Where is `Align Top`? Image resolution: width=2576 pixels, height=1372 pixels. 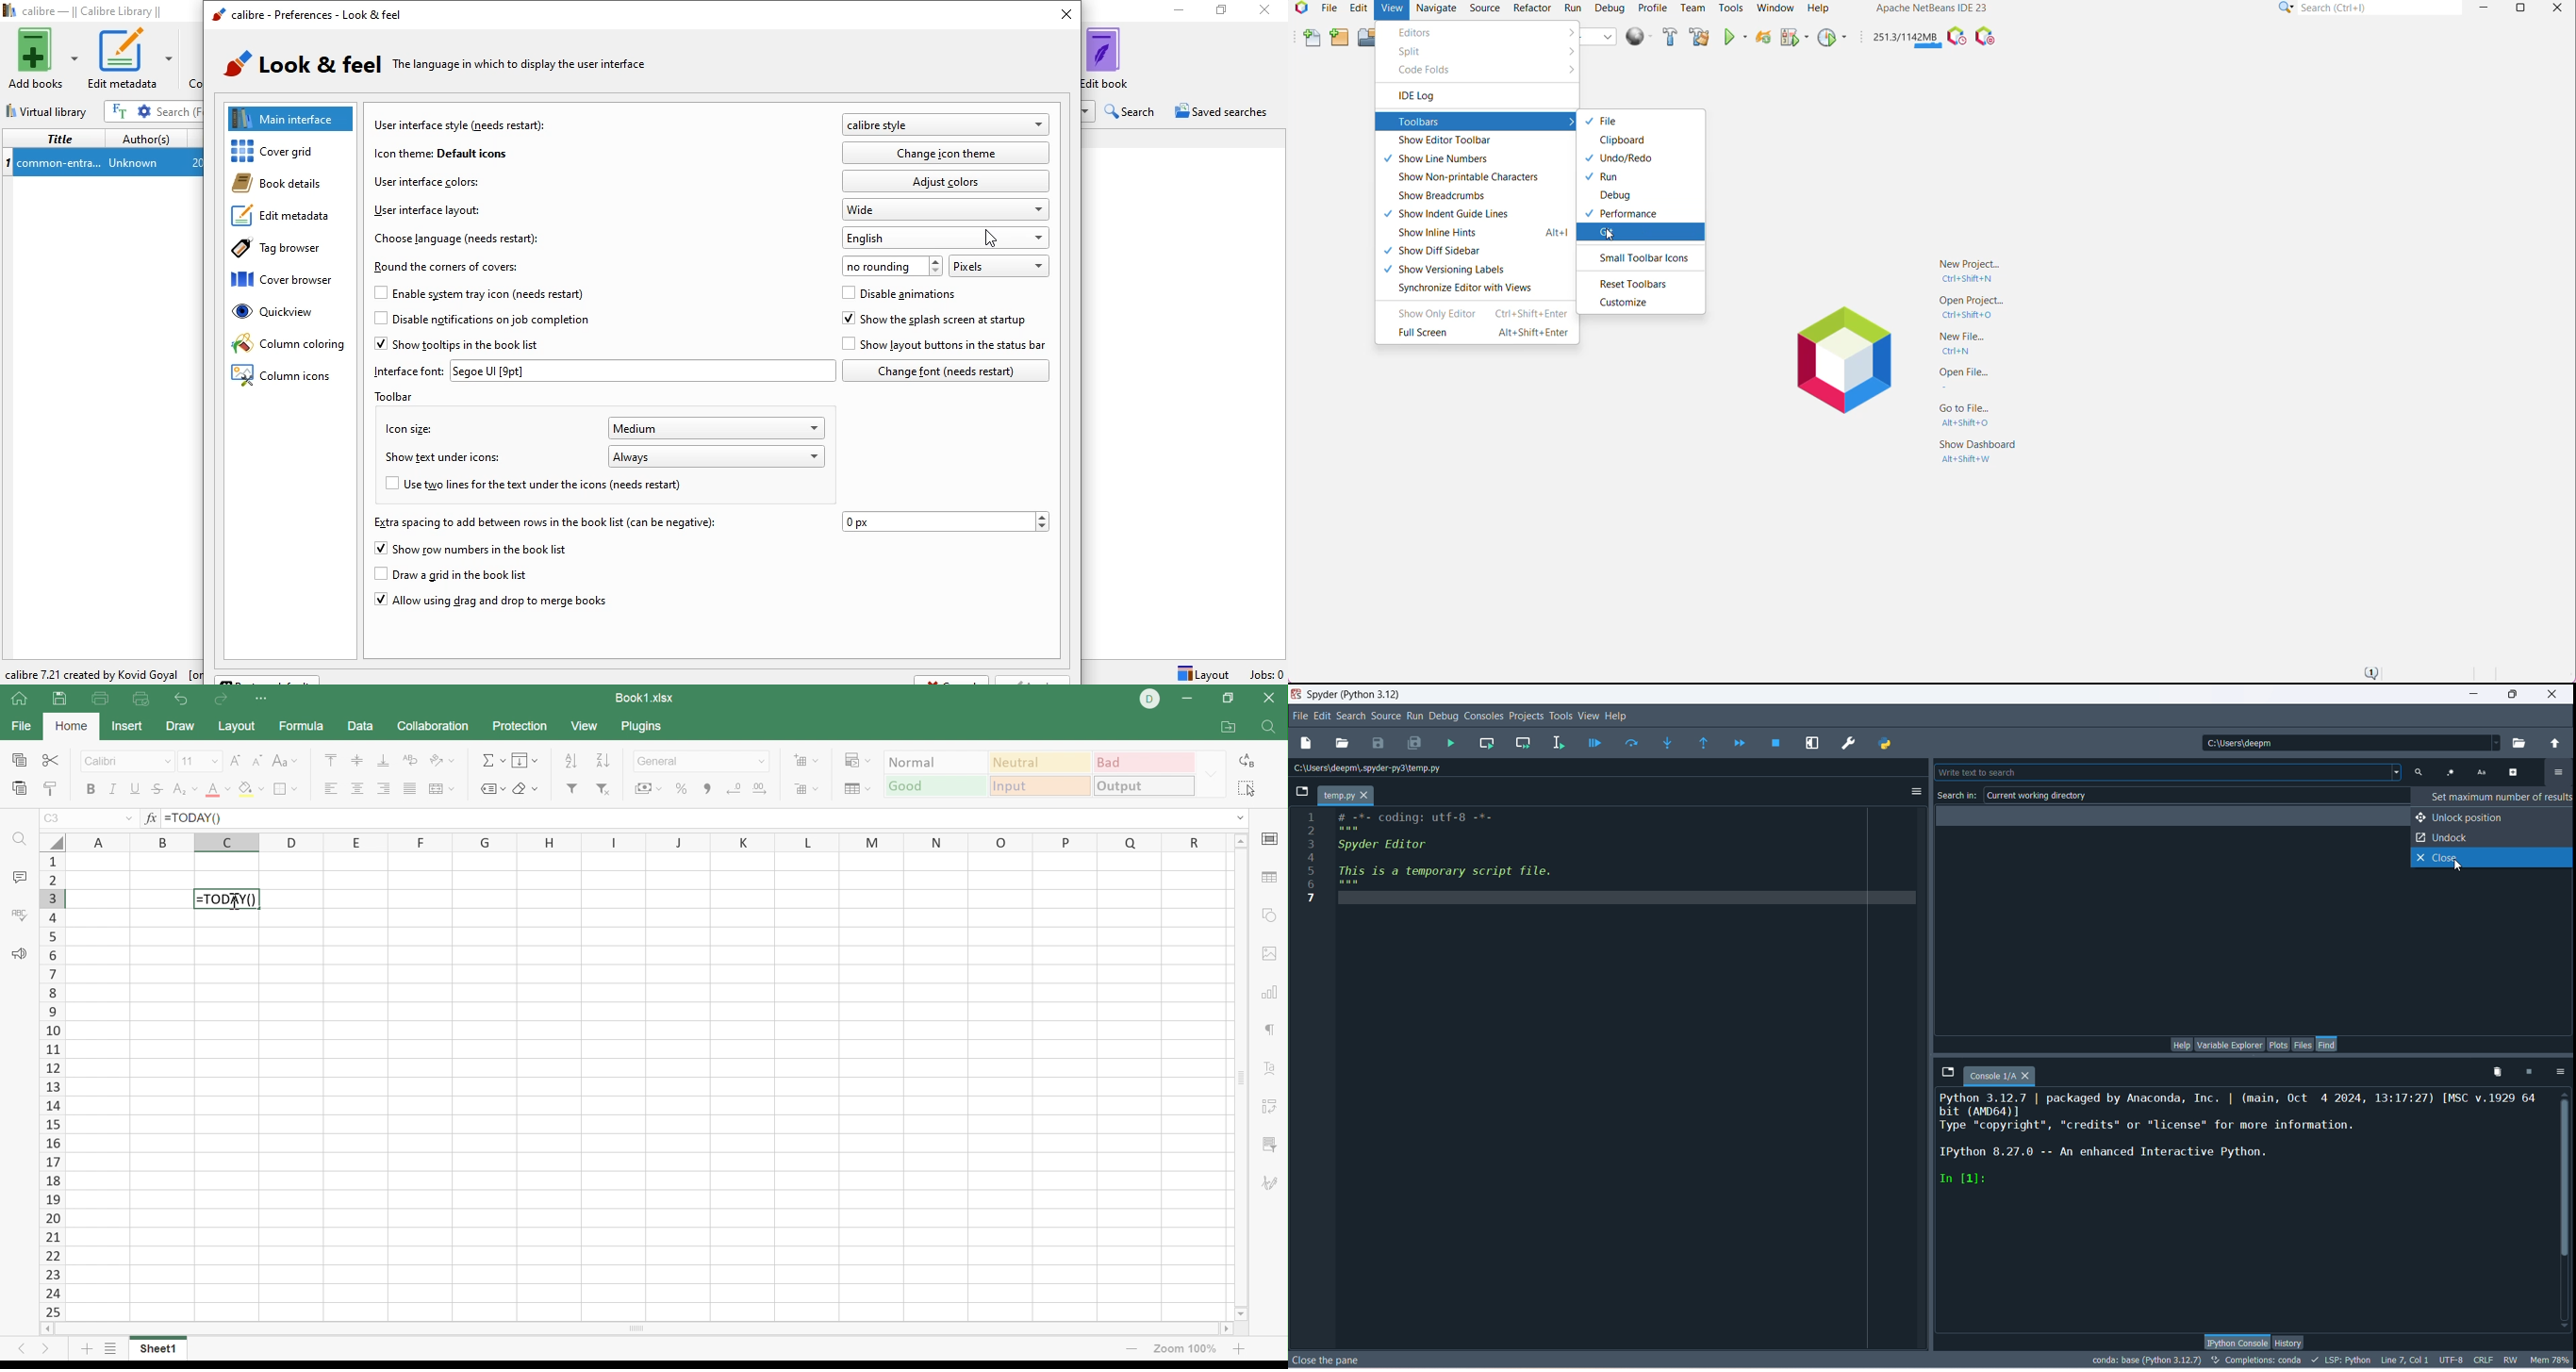 Align Top is located at coordinates (334, 758).